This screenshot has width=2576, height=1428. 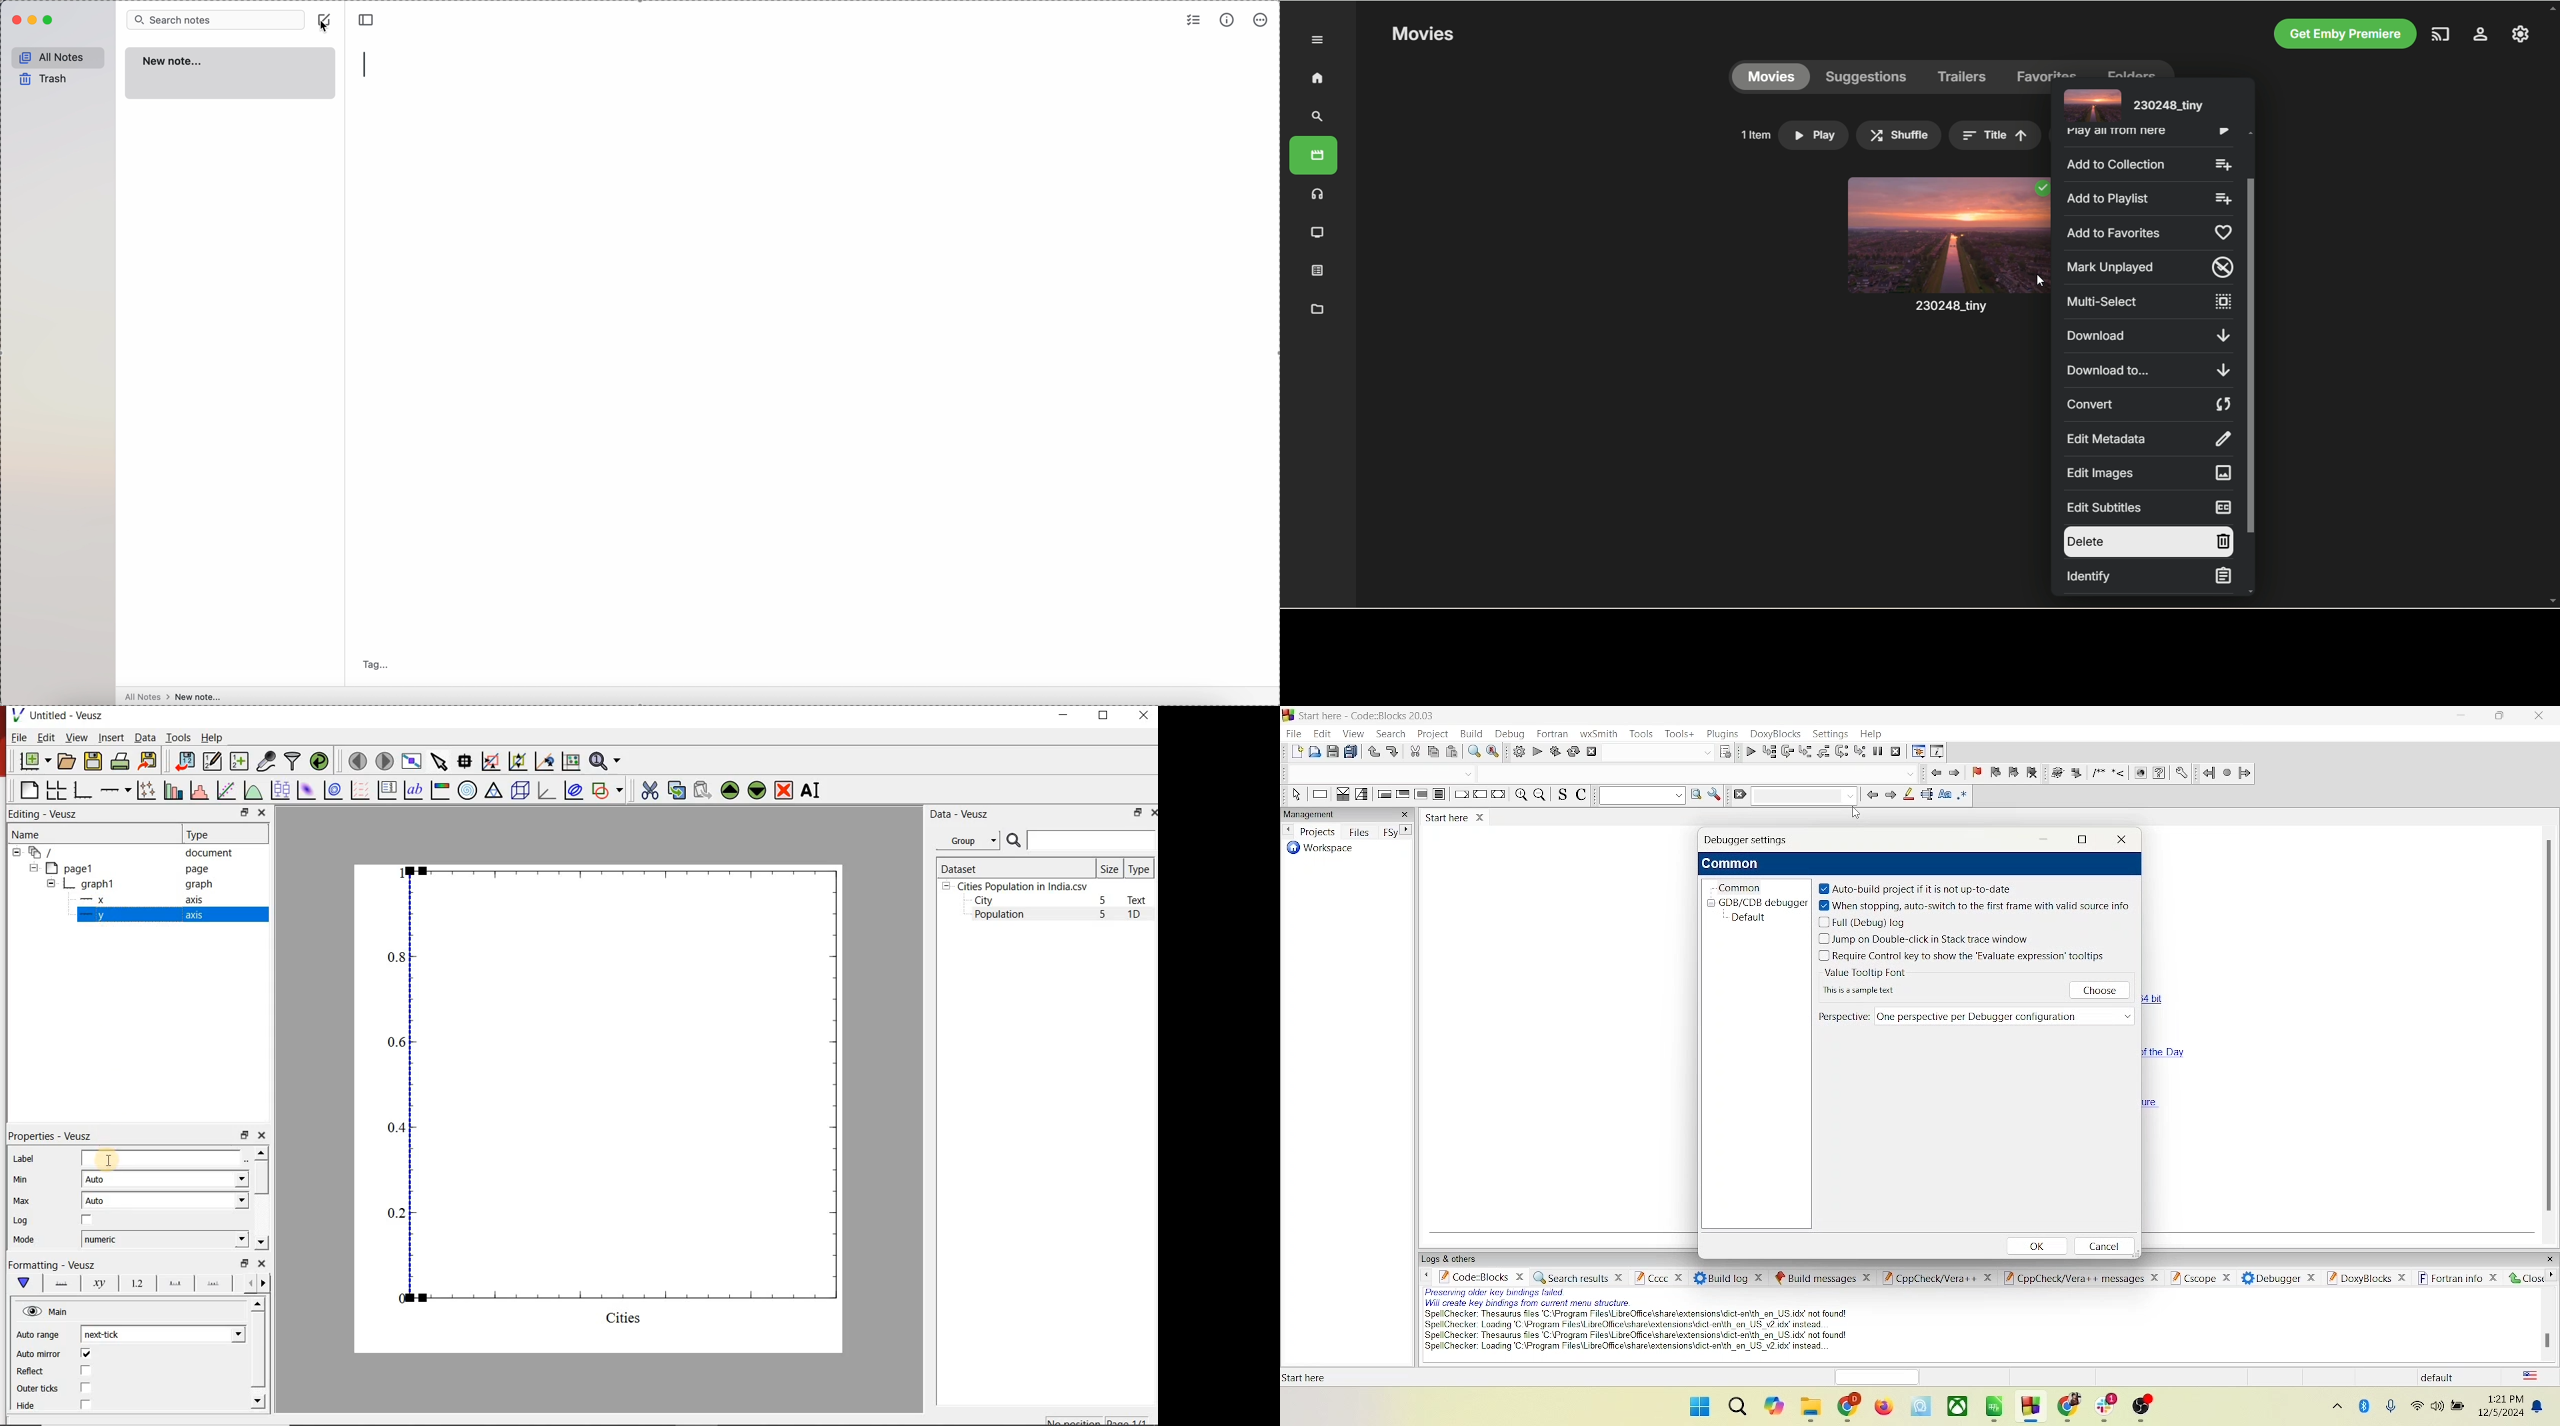 I want to click on block instruction, so click(x=1440, y=793).